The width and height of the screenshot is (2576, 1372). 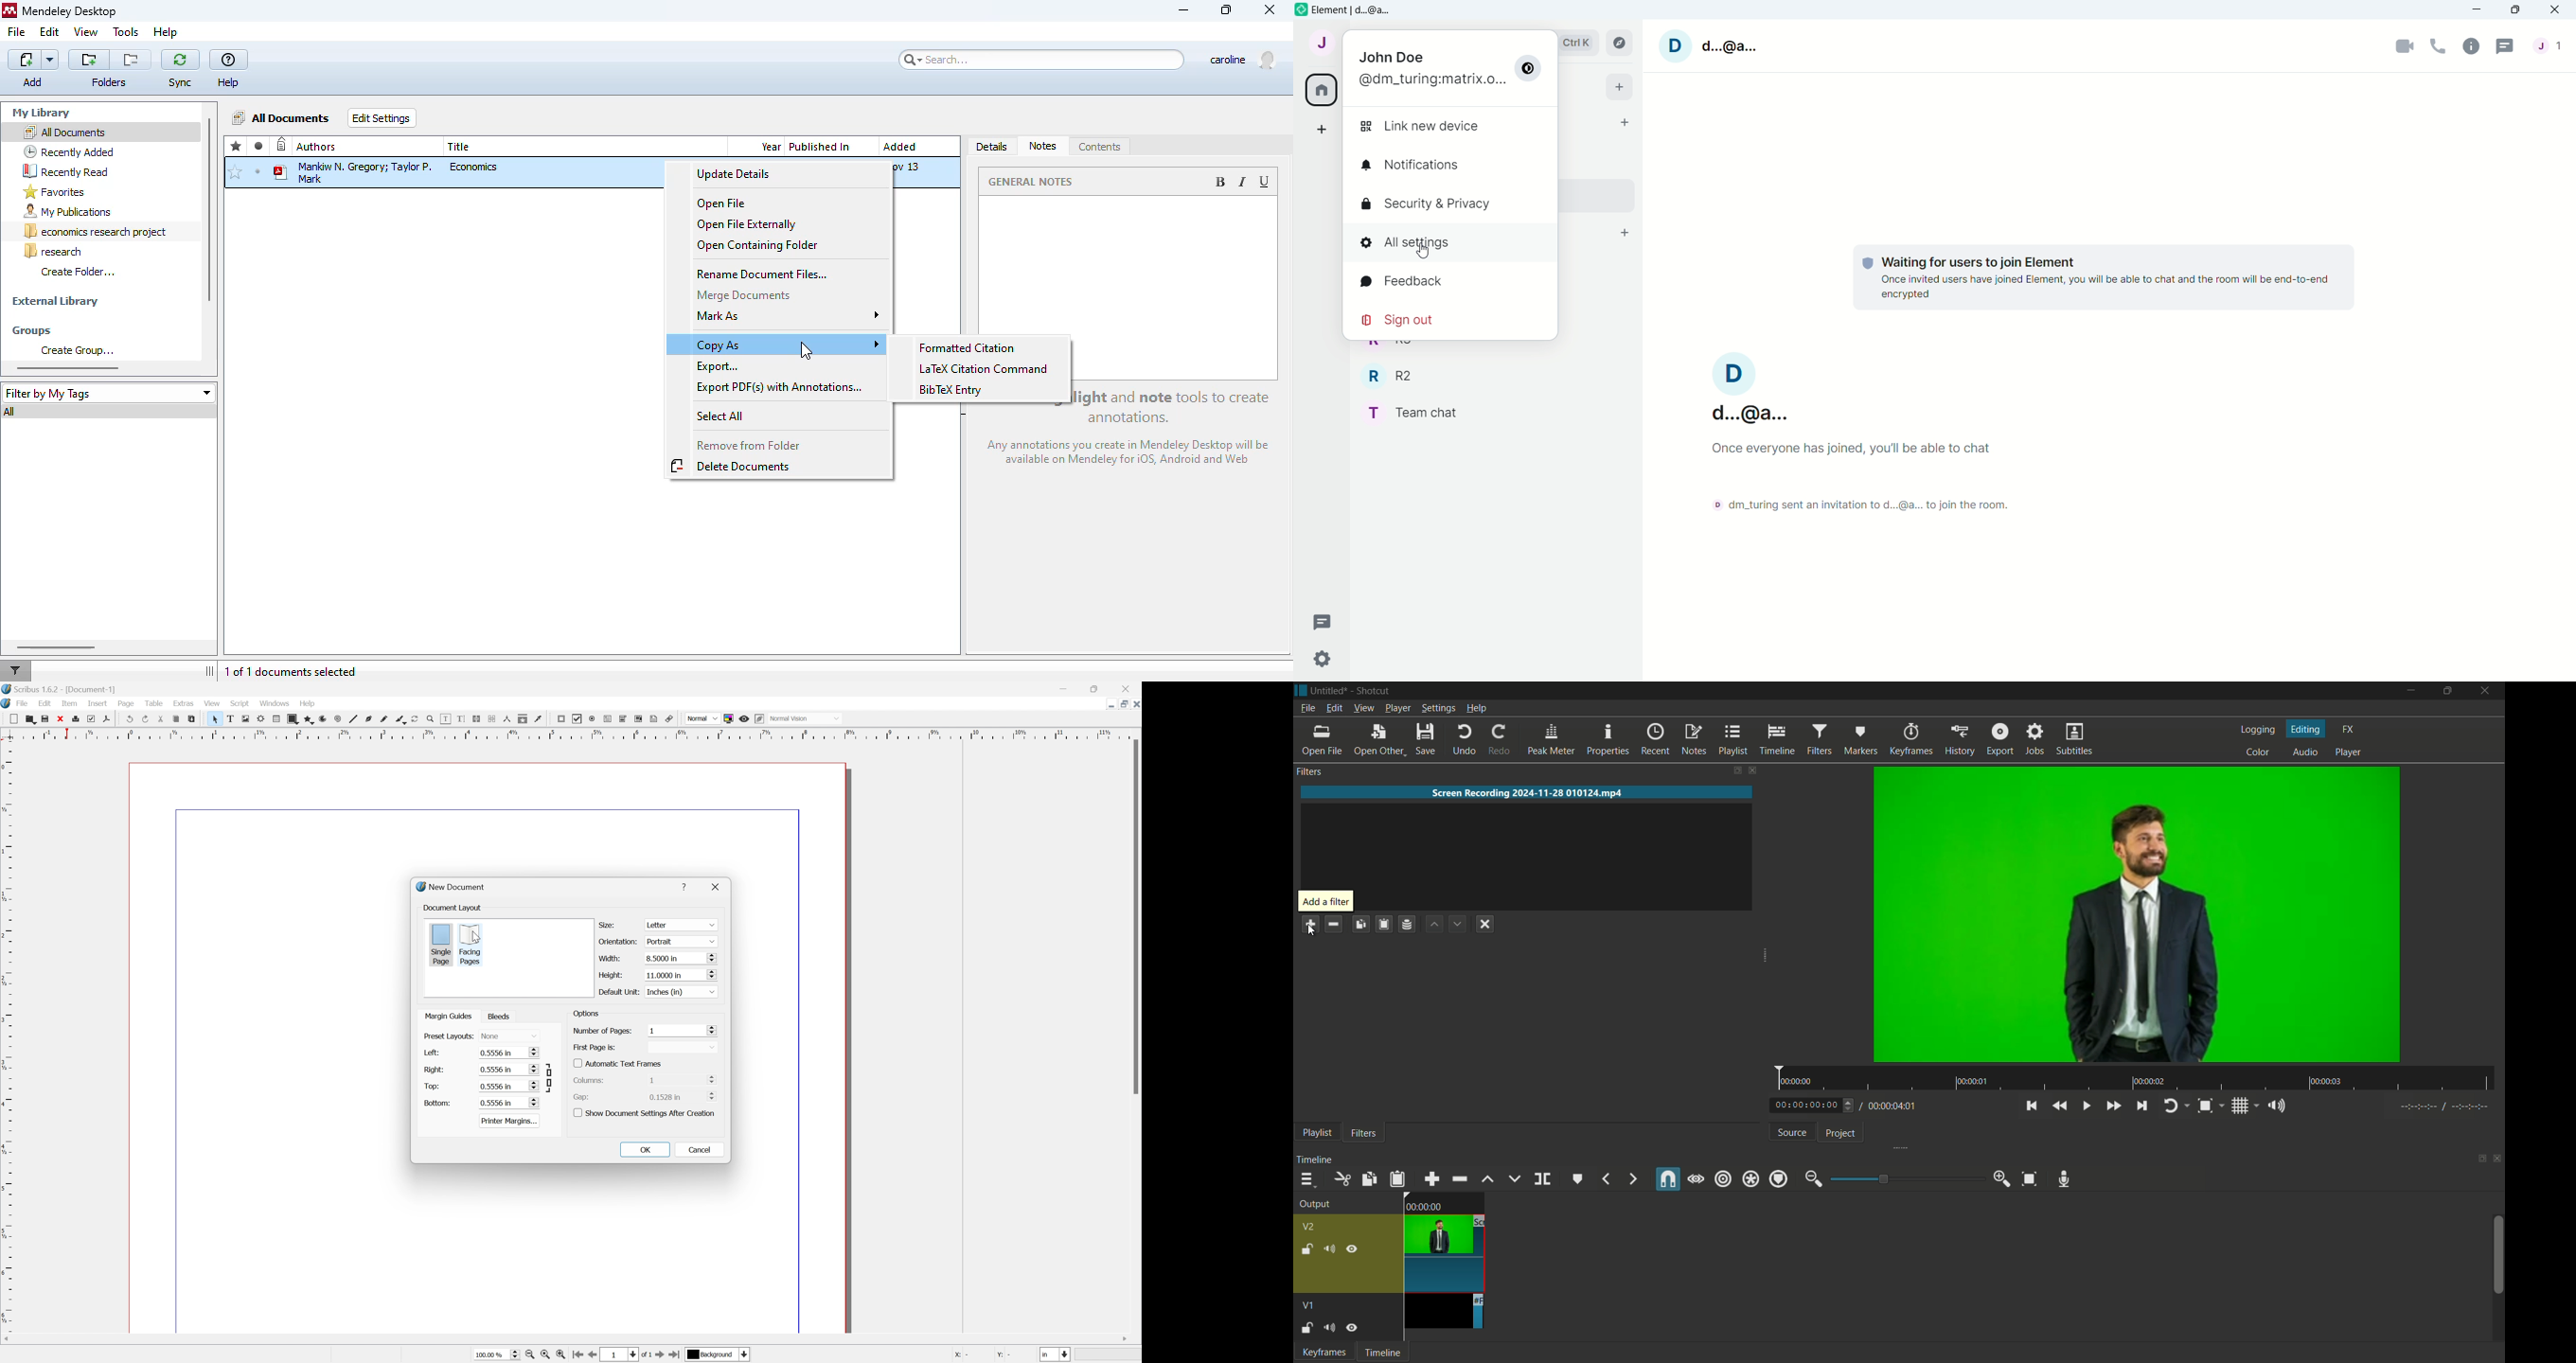 I want to click on 1 of 1 documents selected, so click(x=291, y=672).